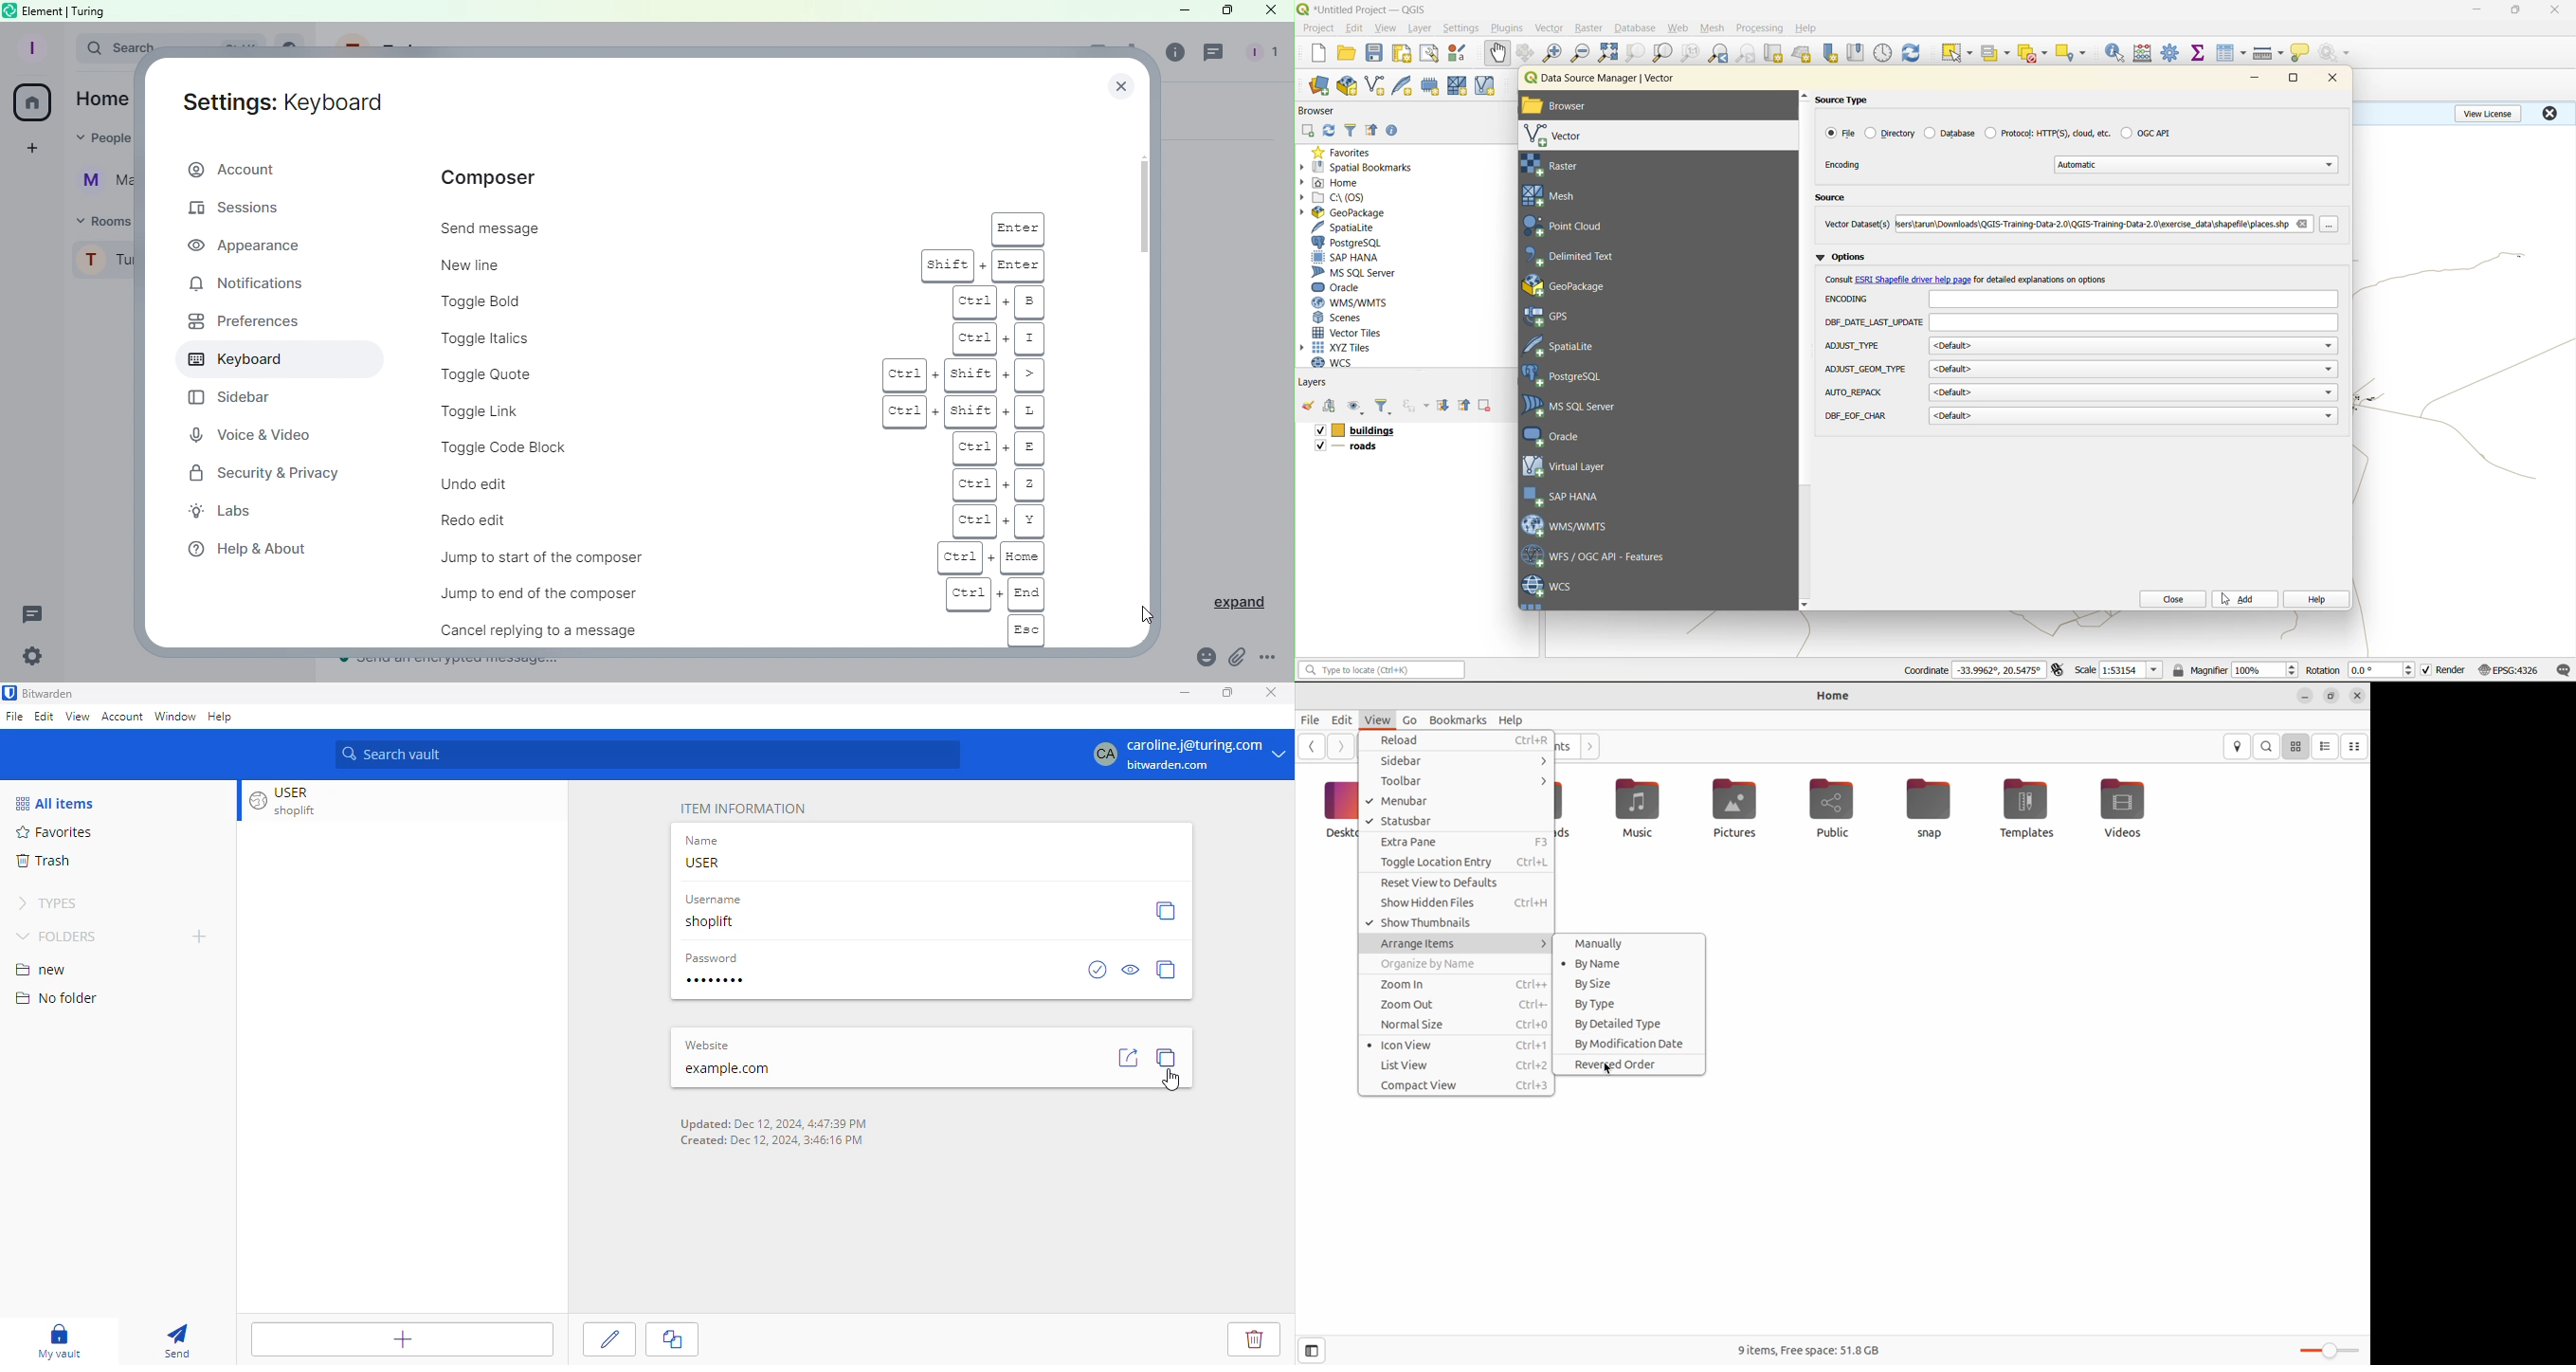 Image resolution: width=2576 pixels, height=1372 pixels. Describe the element at coordinates (1314, 381) in the screenshot. I see `layers` at that location.